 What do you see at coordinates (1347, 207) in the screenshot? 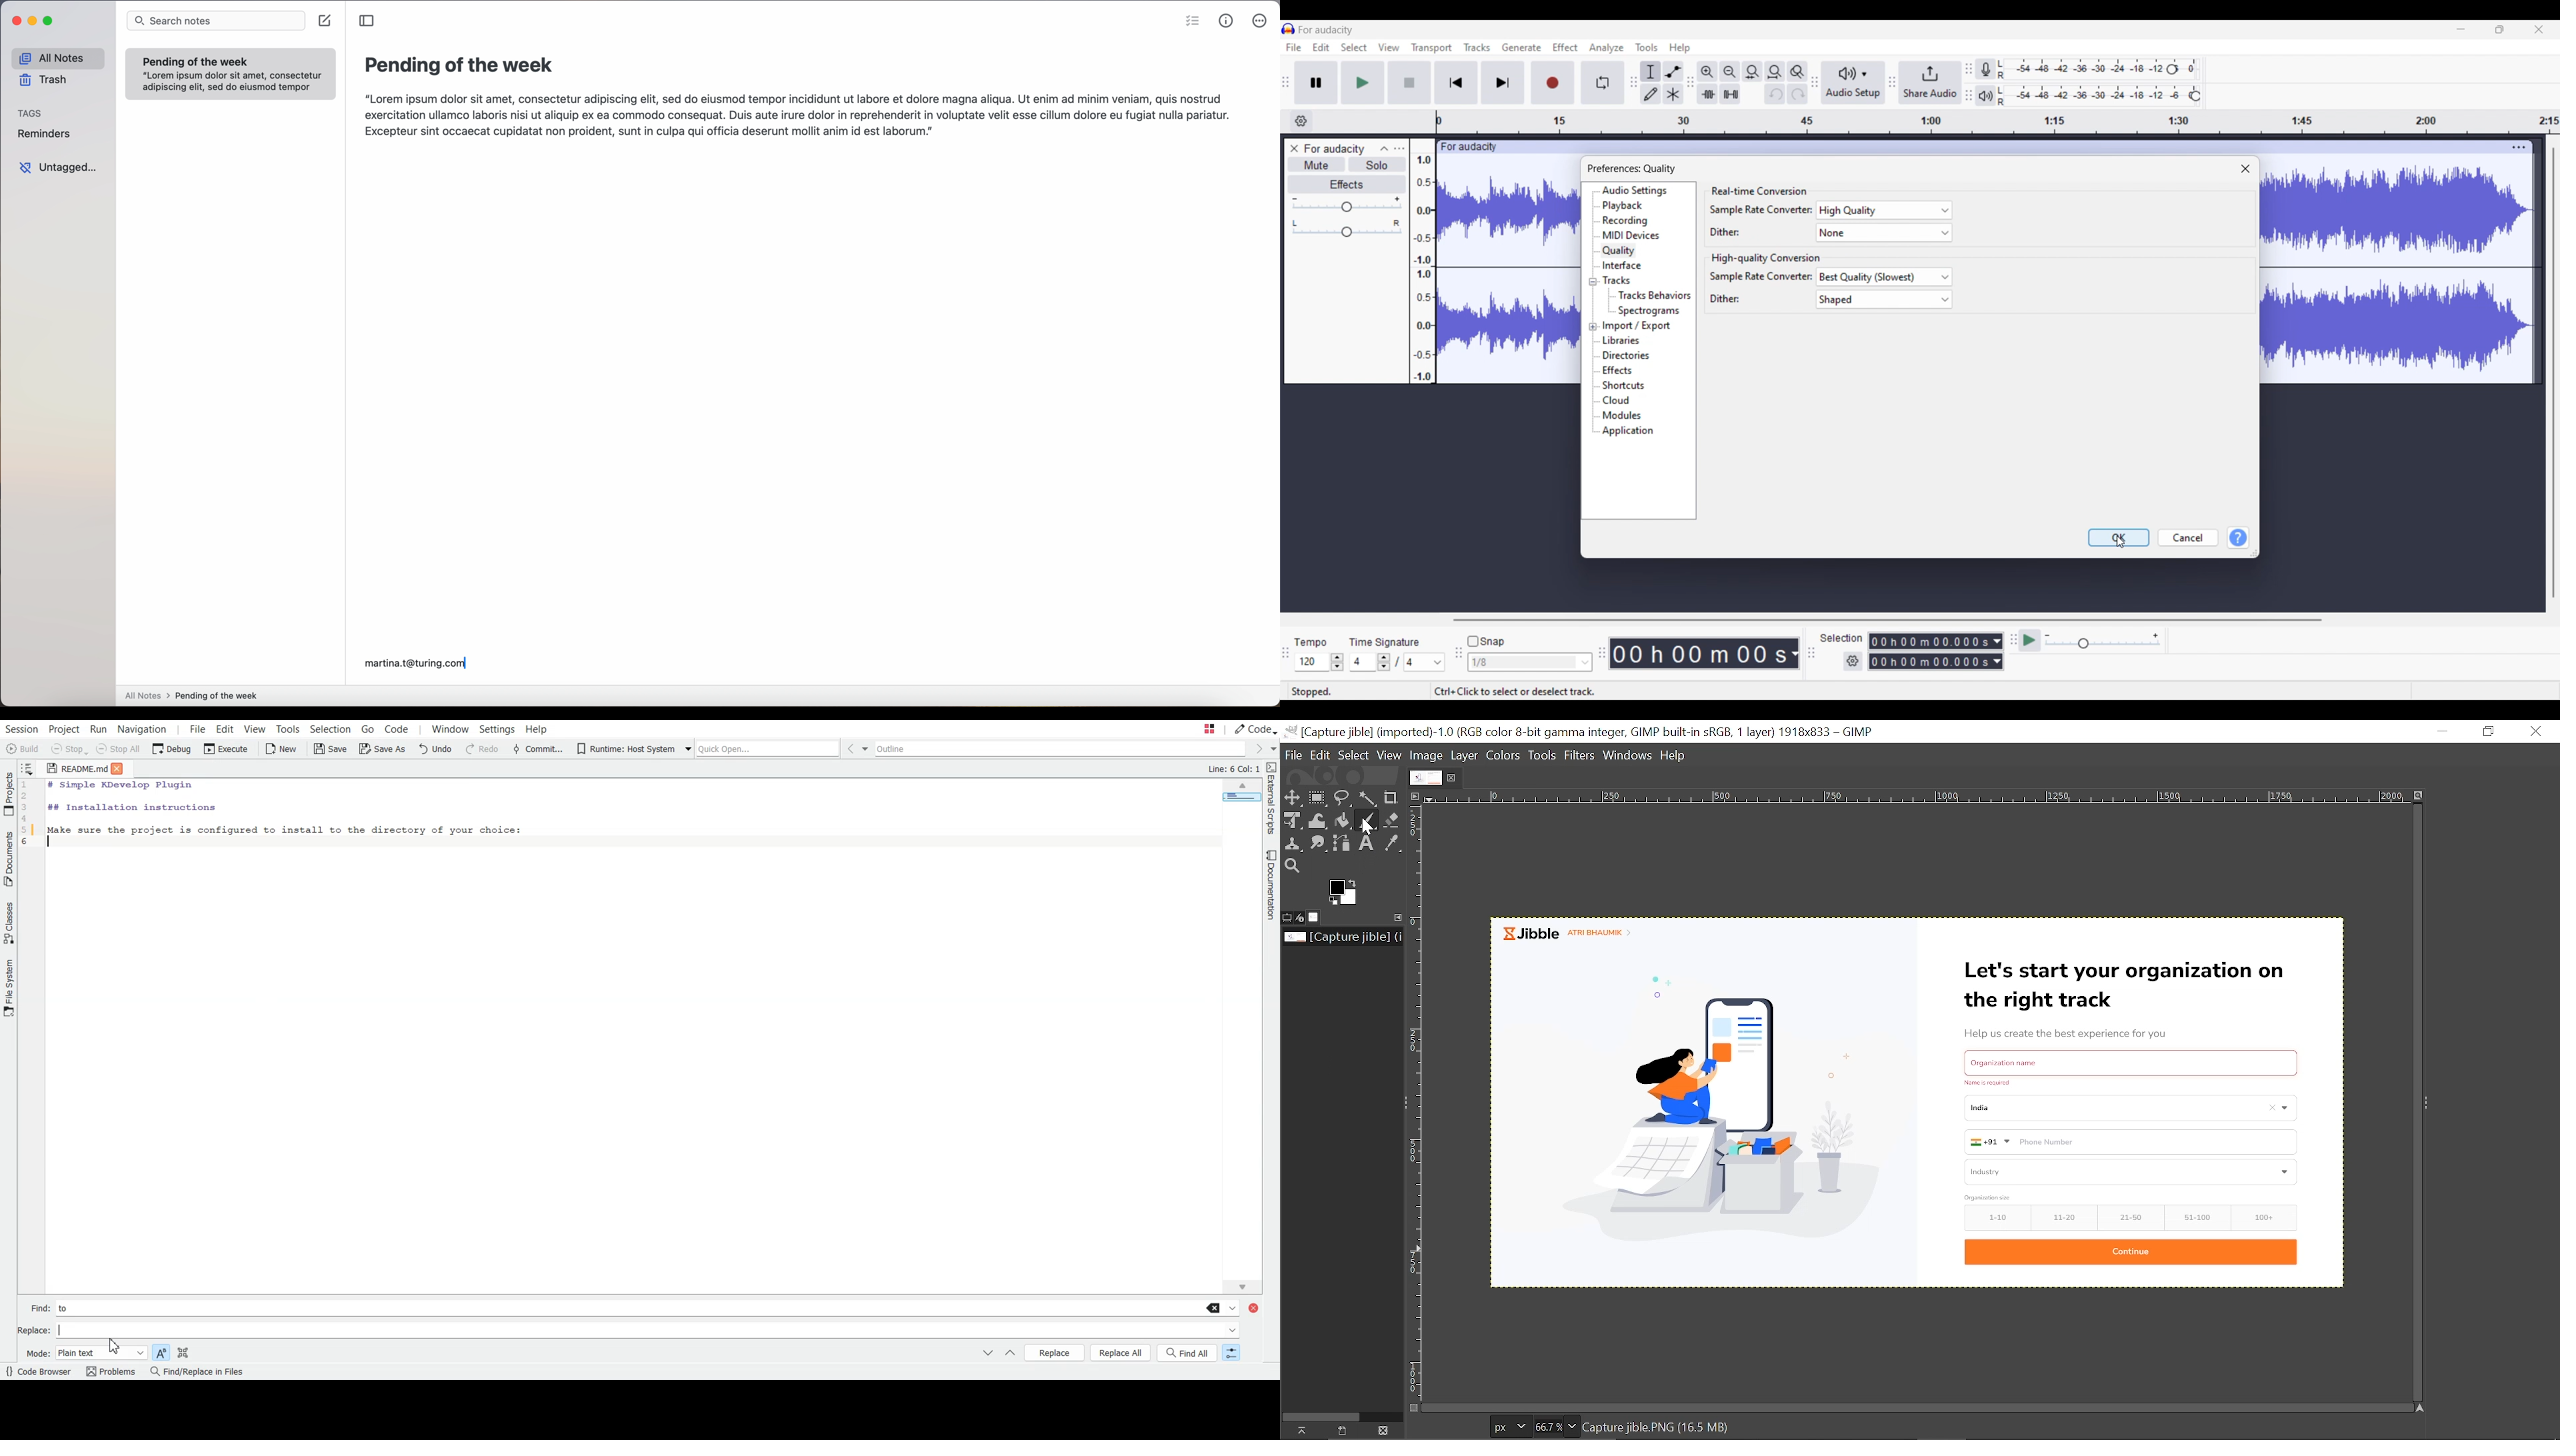
I see `Header to change volume` at bounding box center [1347, 207].